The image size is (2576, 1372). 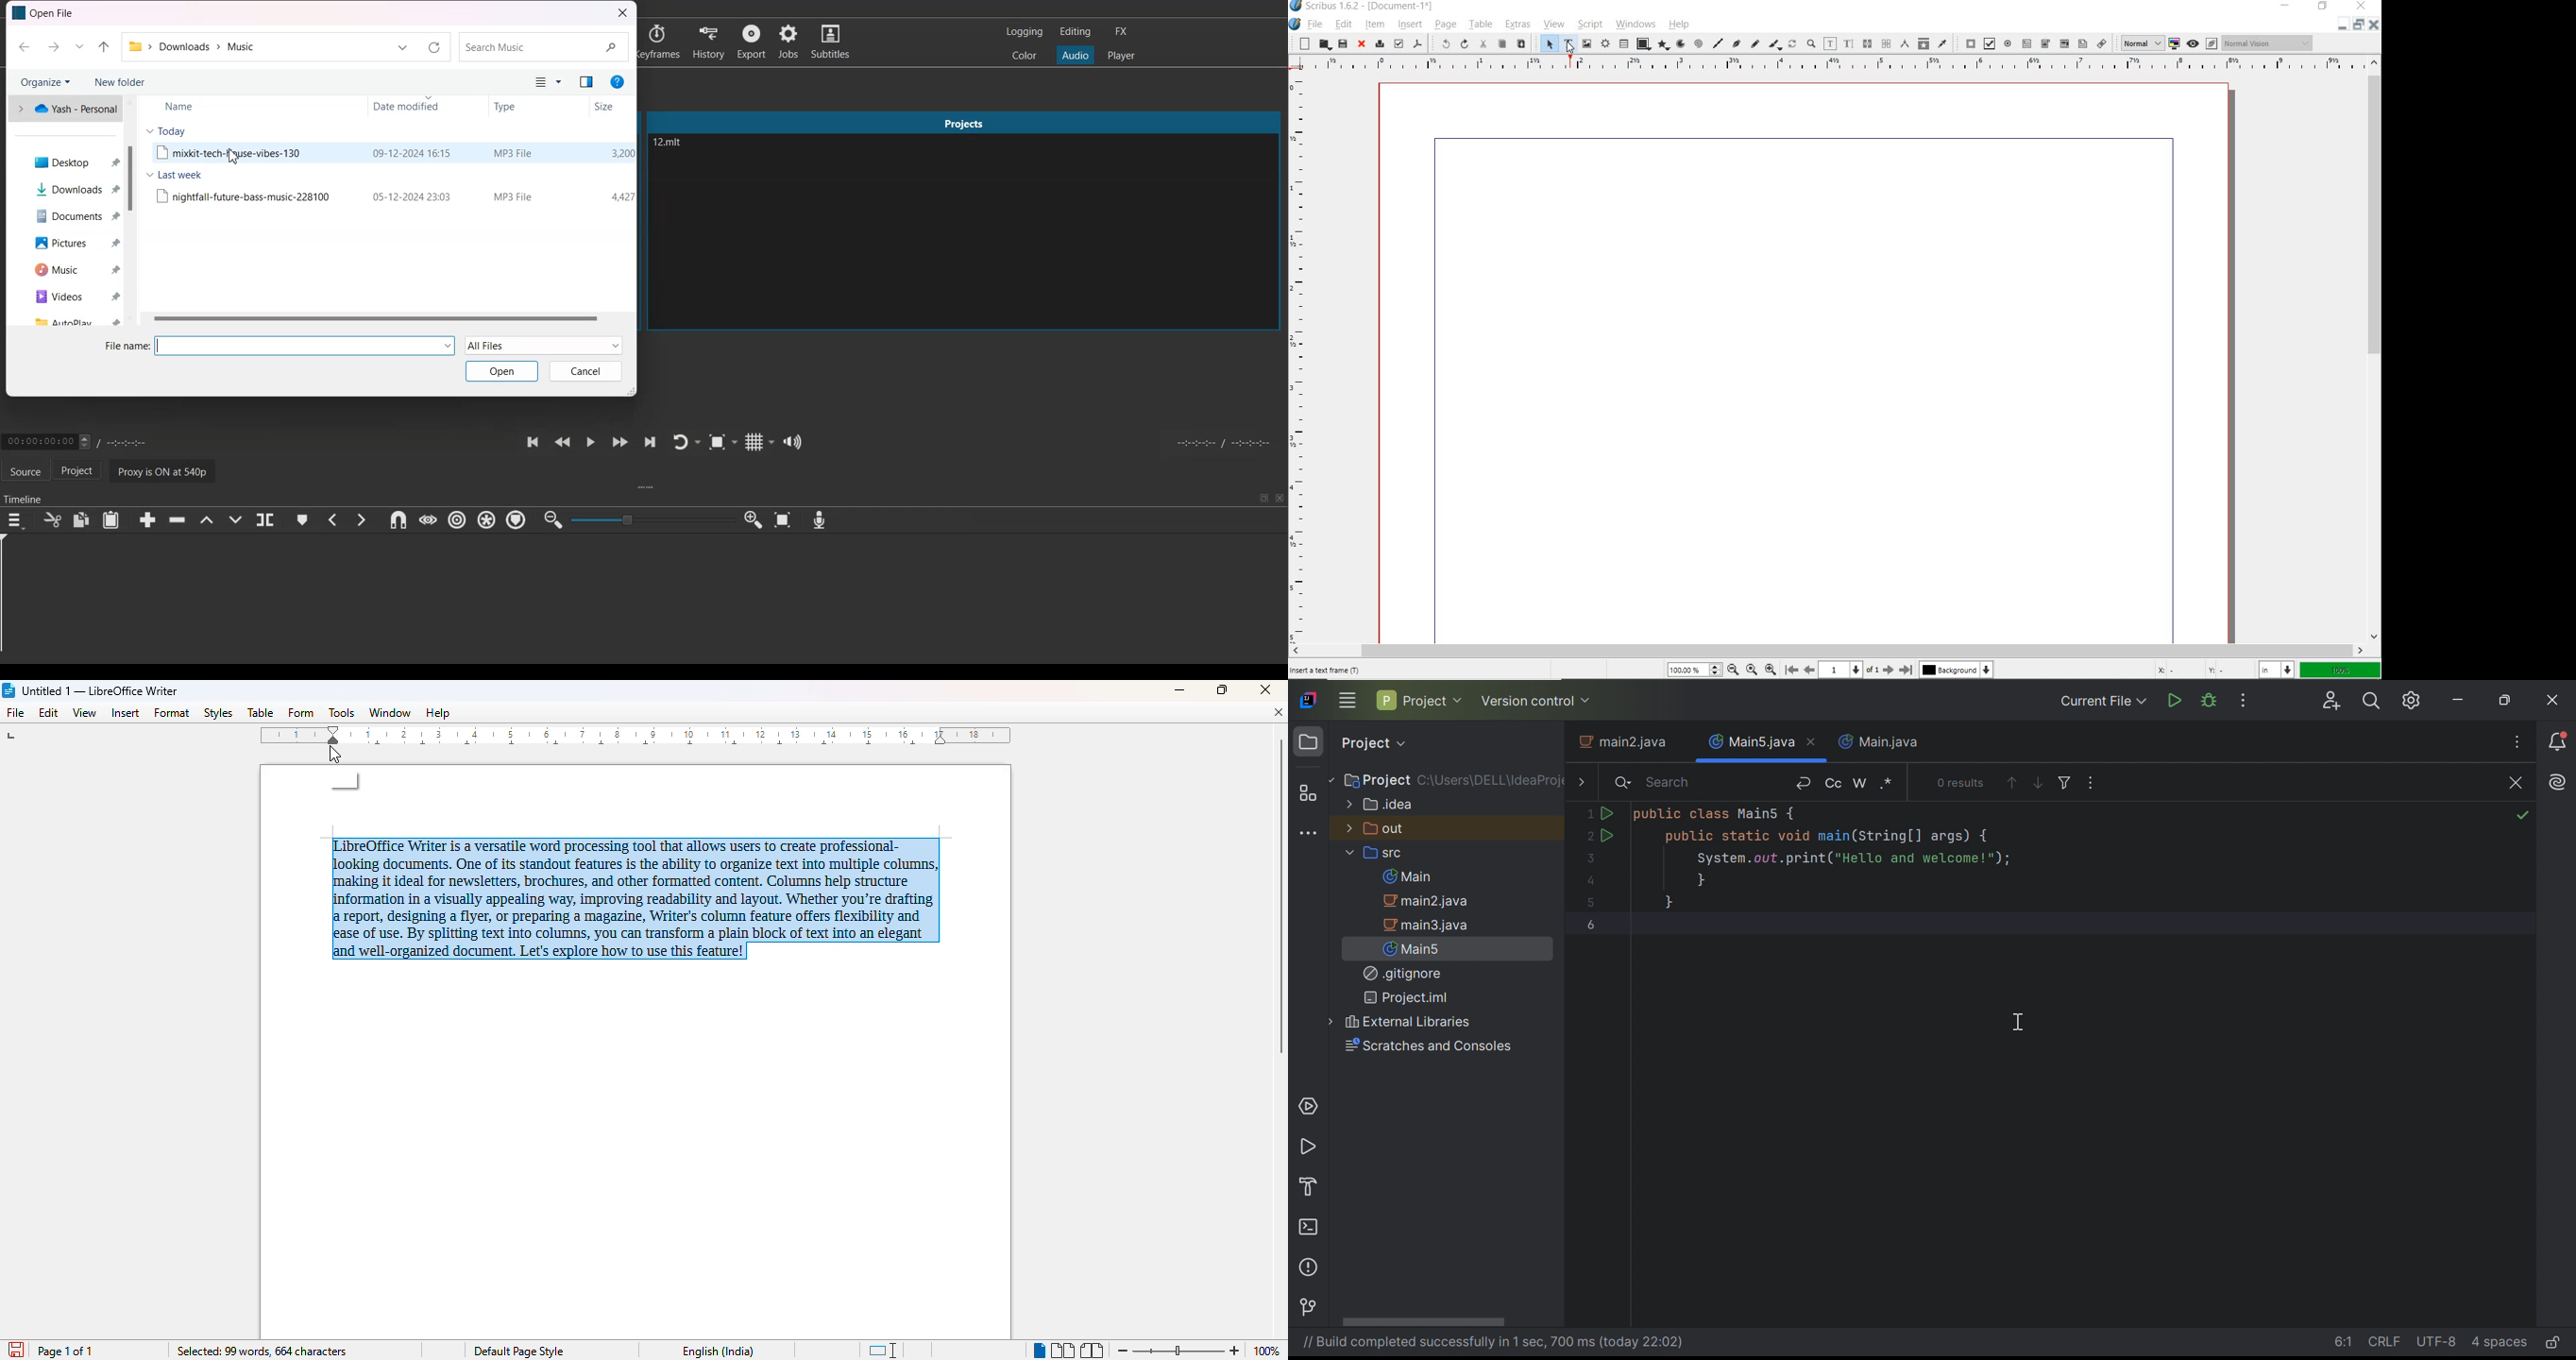 I want to click on insert, so click(x=126, y=713).